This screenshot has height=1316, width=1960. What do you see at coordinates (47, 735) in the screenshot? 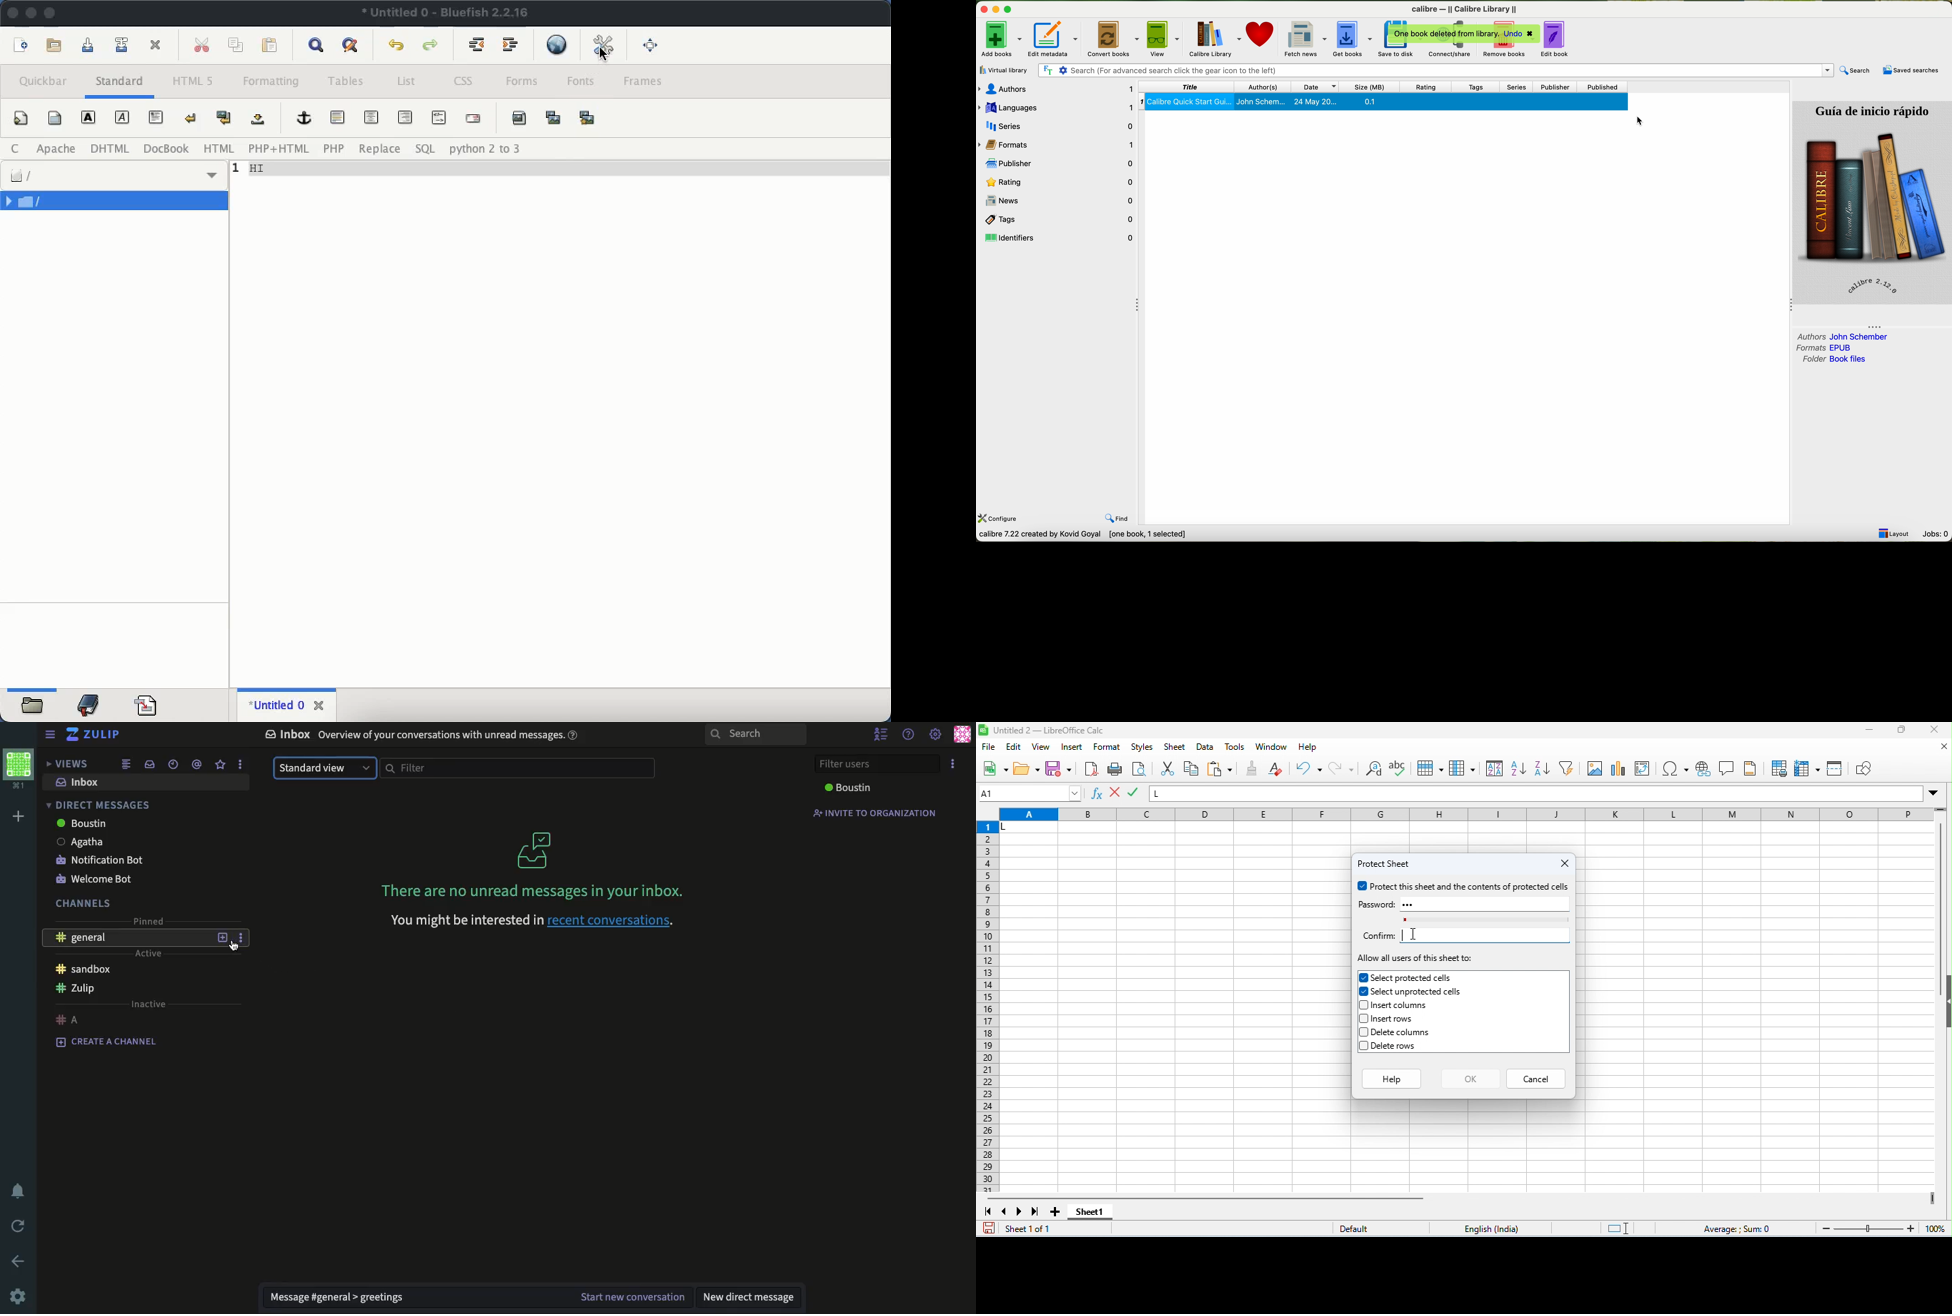
I see `sidebar` at bounding box center [47, 735].